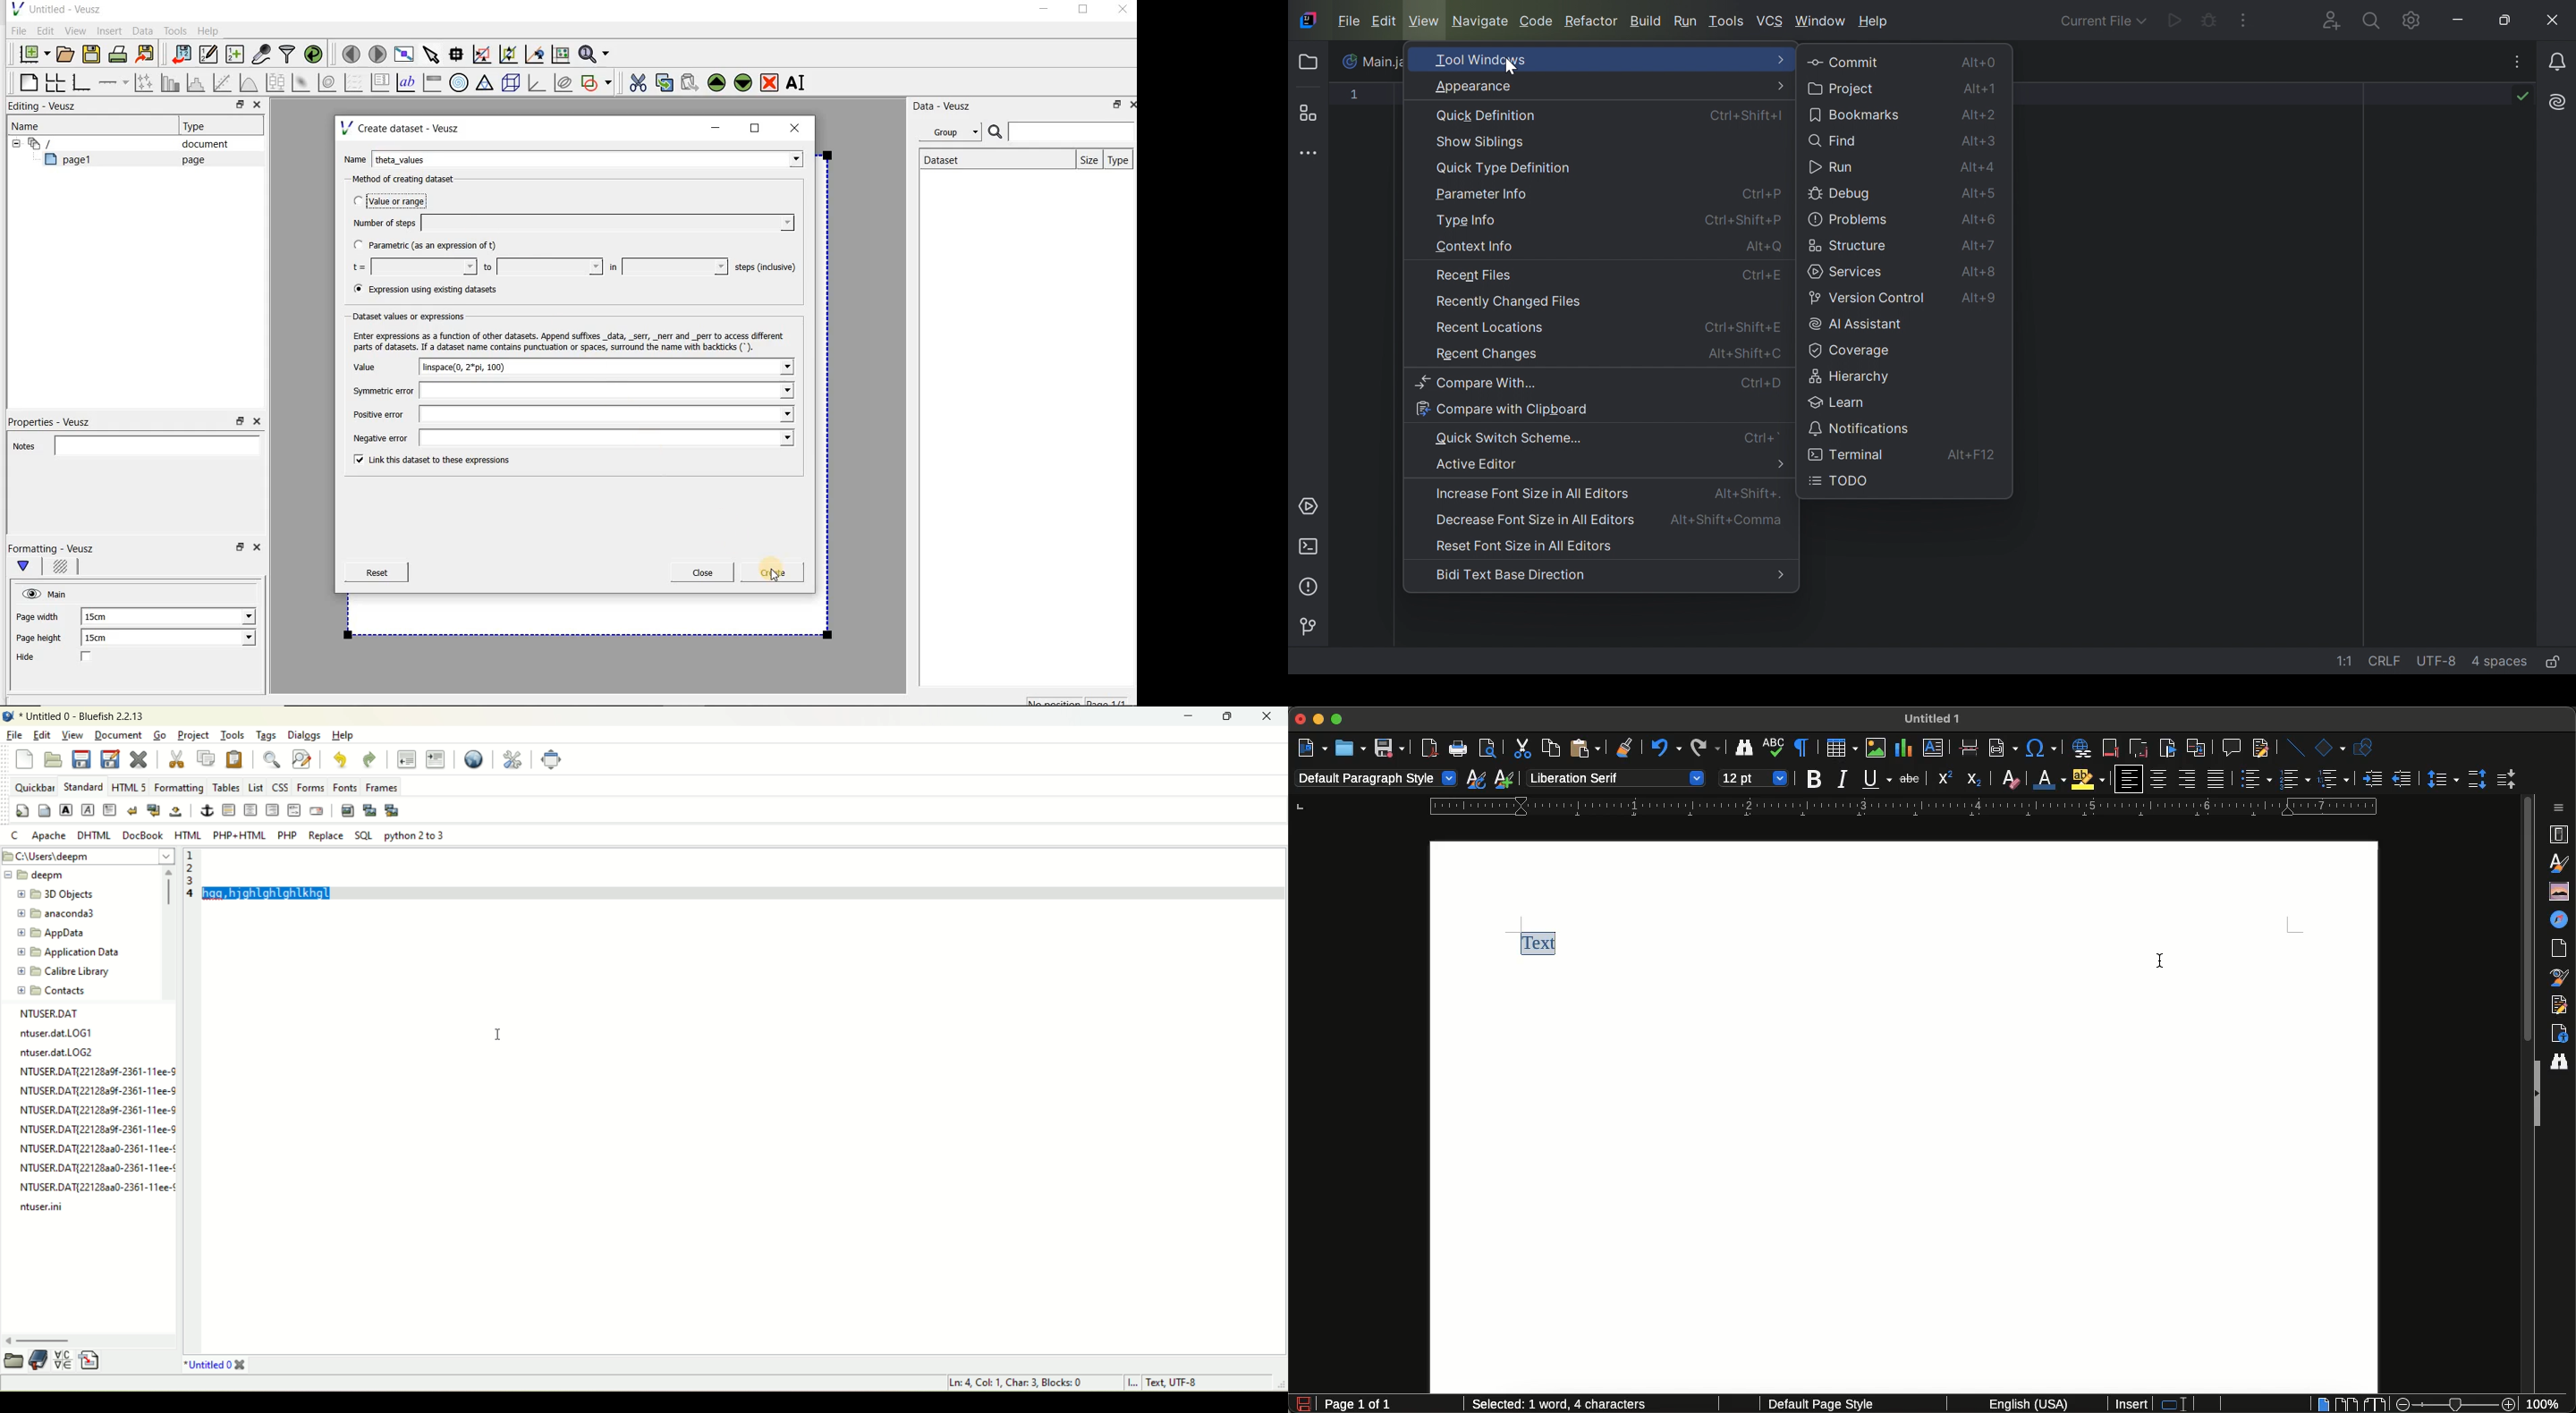  I want to click on scroll bar, so click(89, 1340).